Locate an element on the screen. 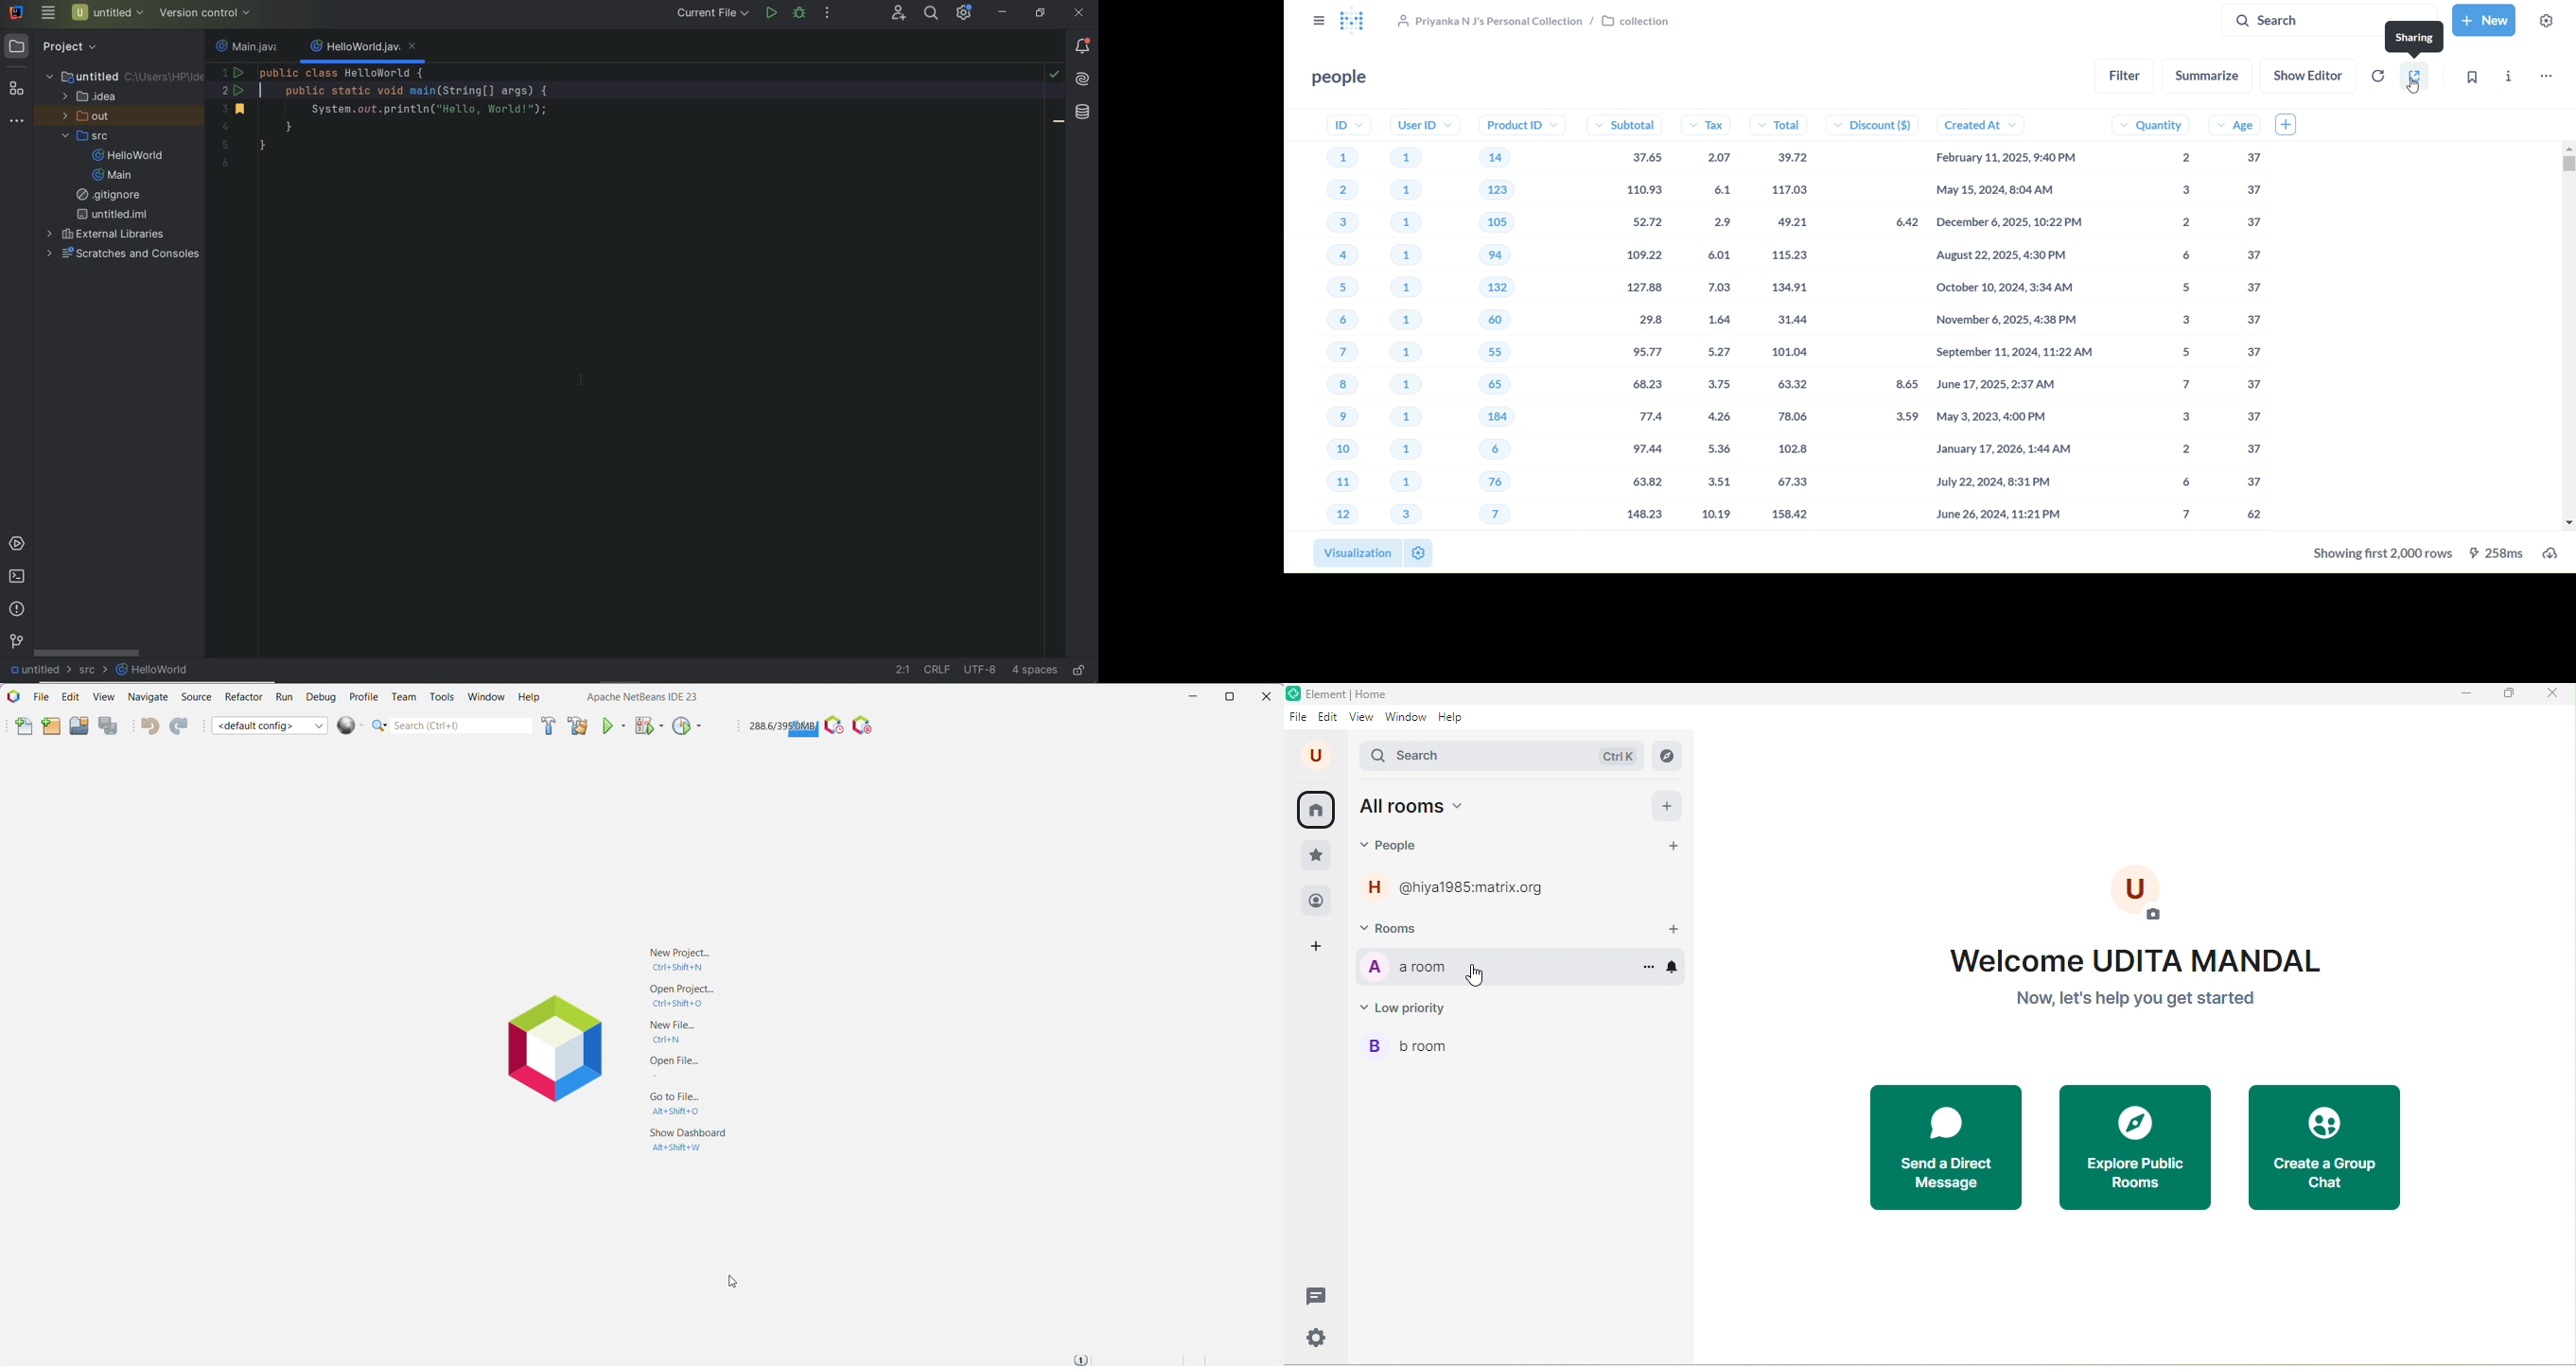 The height and width of the screenshot is (1372, 2576). external Libraries is located at coordinates (105, 233).